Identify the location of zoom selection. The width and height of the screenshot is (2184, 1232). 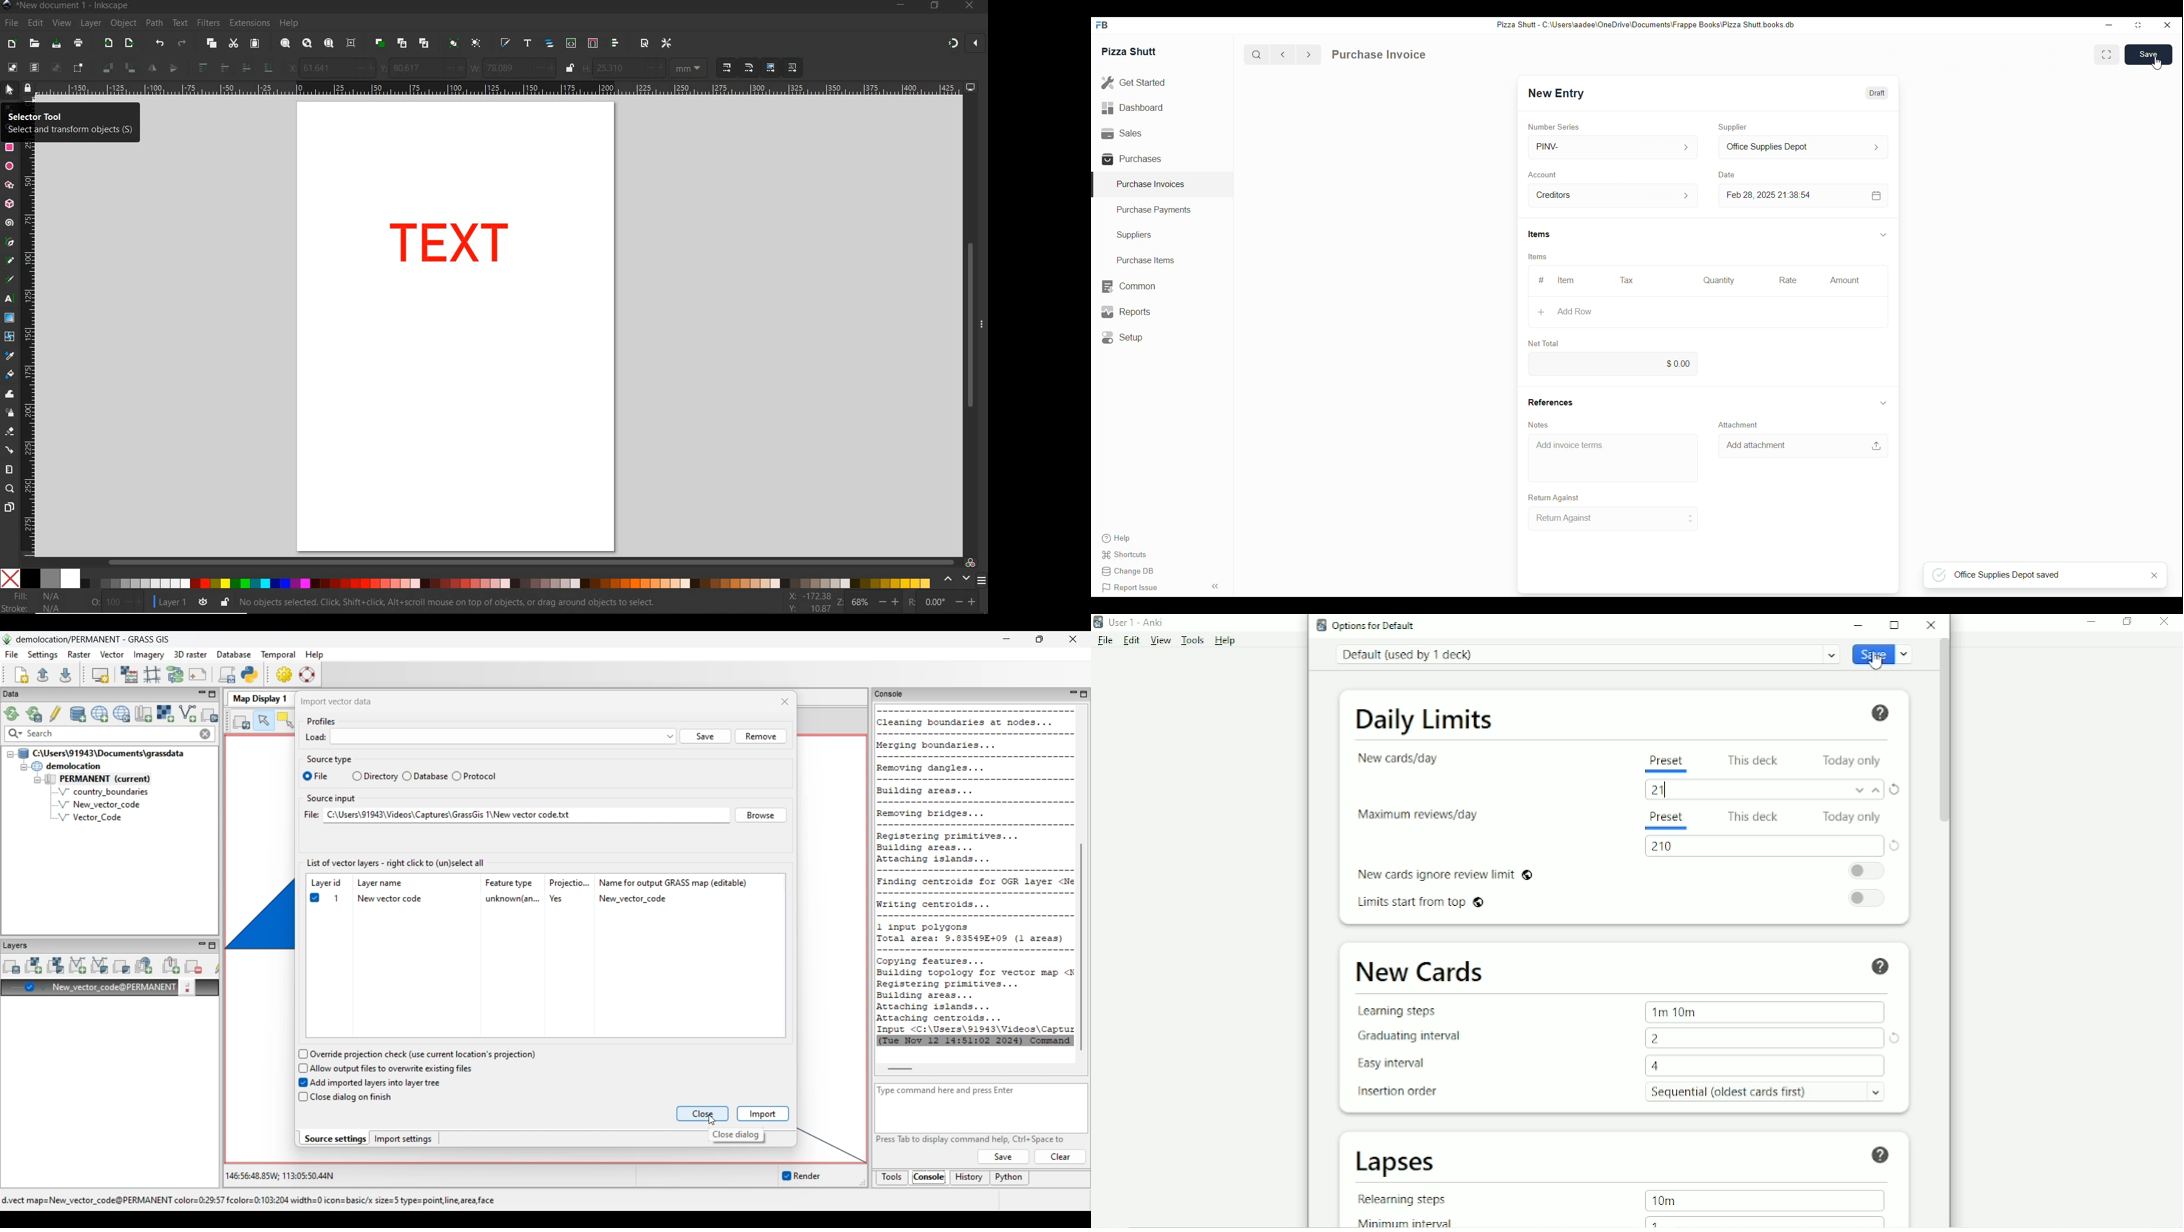
(284, 44).